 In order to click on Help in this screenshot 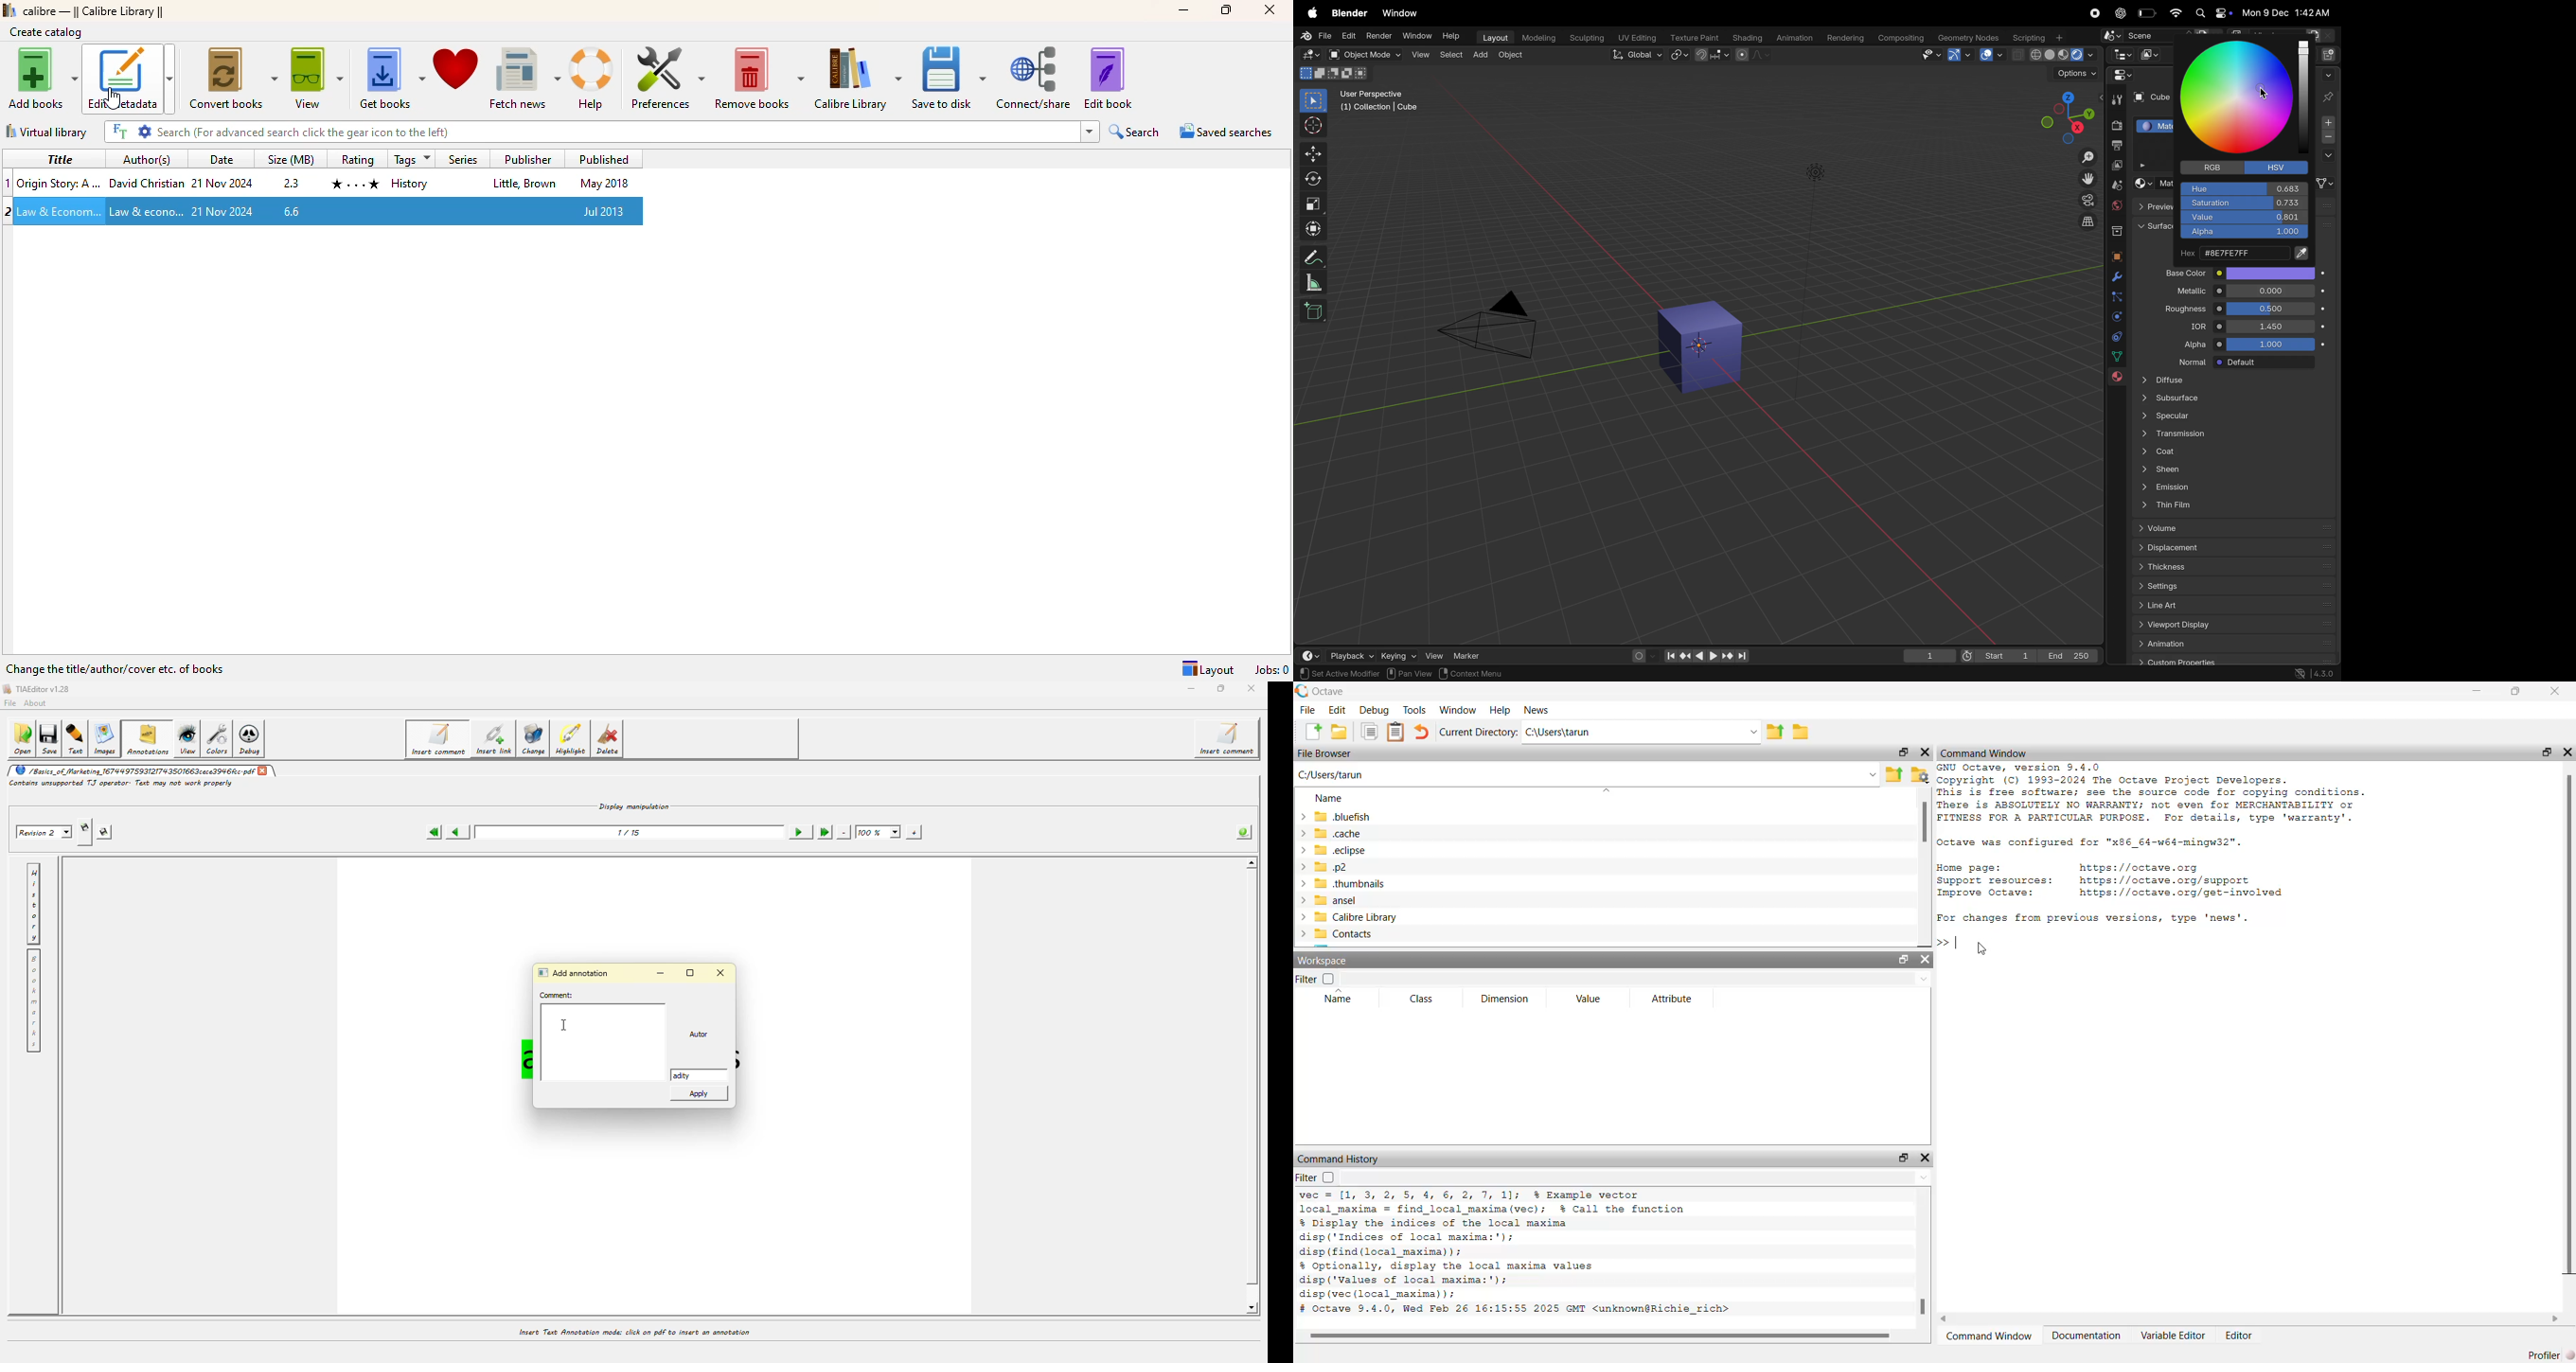, I will do `click(1500, 710)`.